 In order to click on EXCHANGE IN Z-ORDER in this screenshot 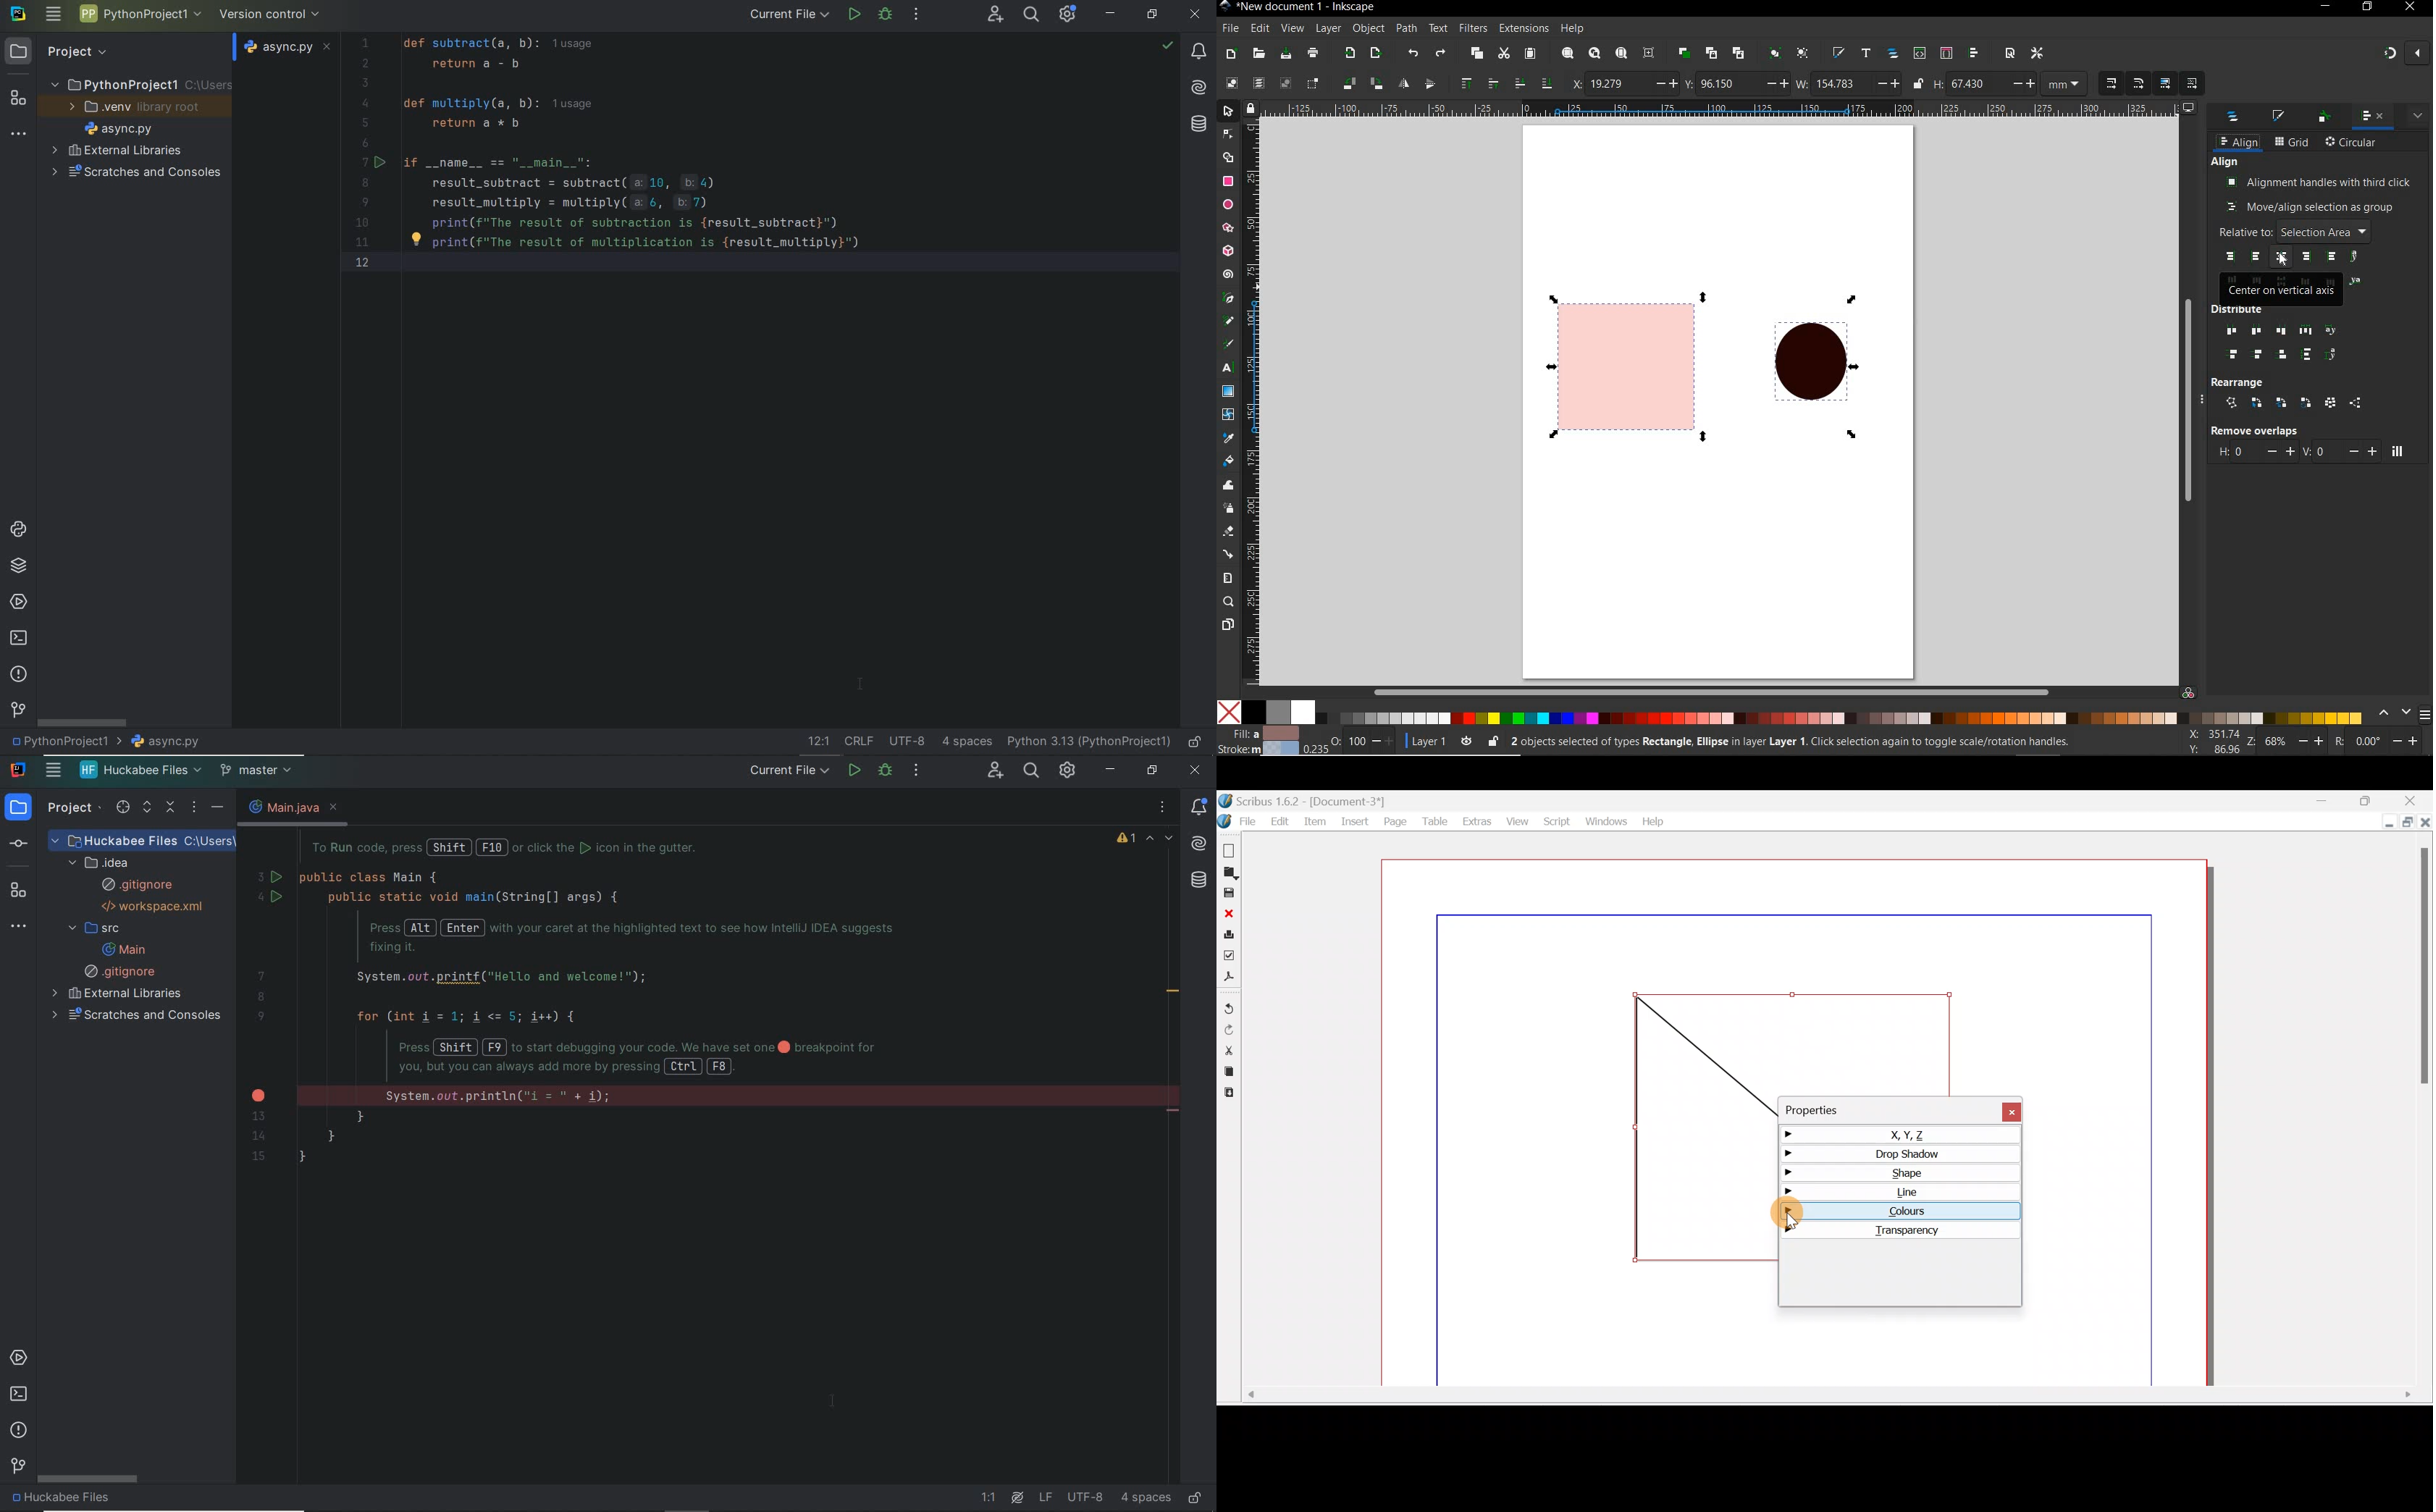, I will do `click(2282, 403)`.